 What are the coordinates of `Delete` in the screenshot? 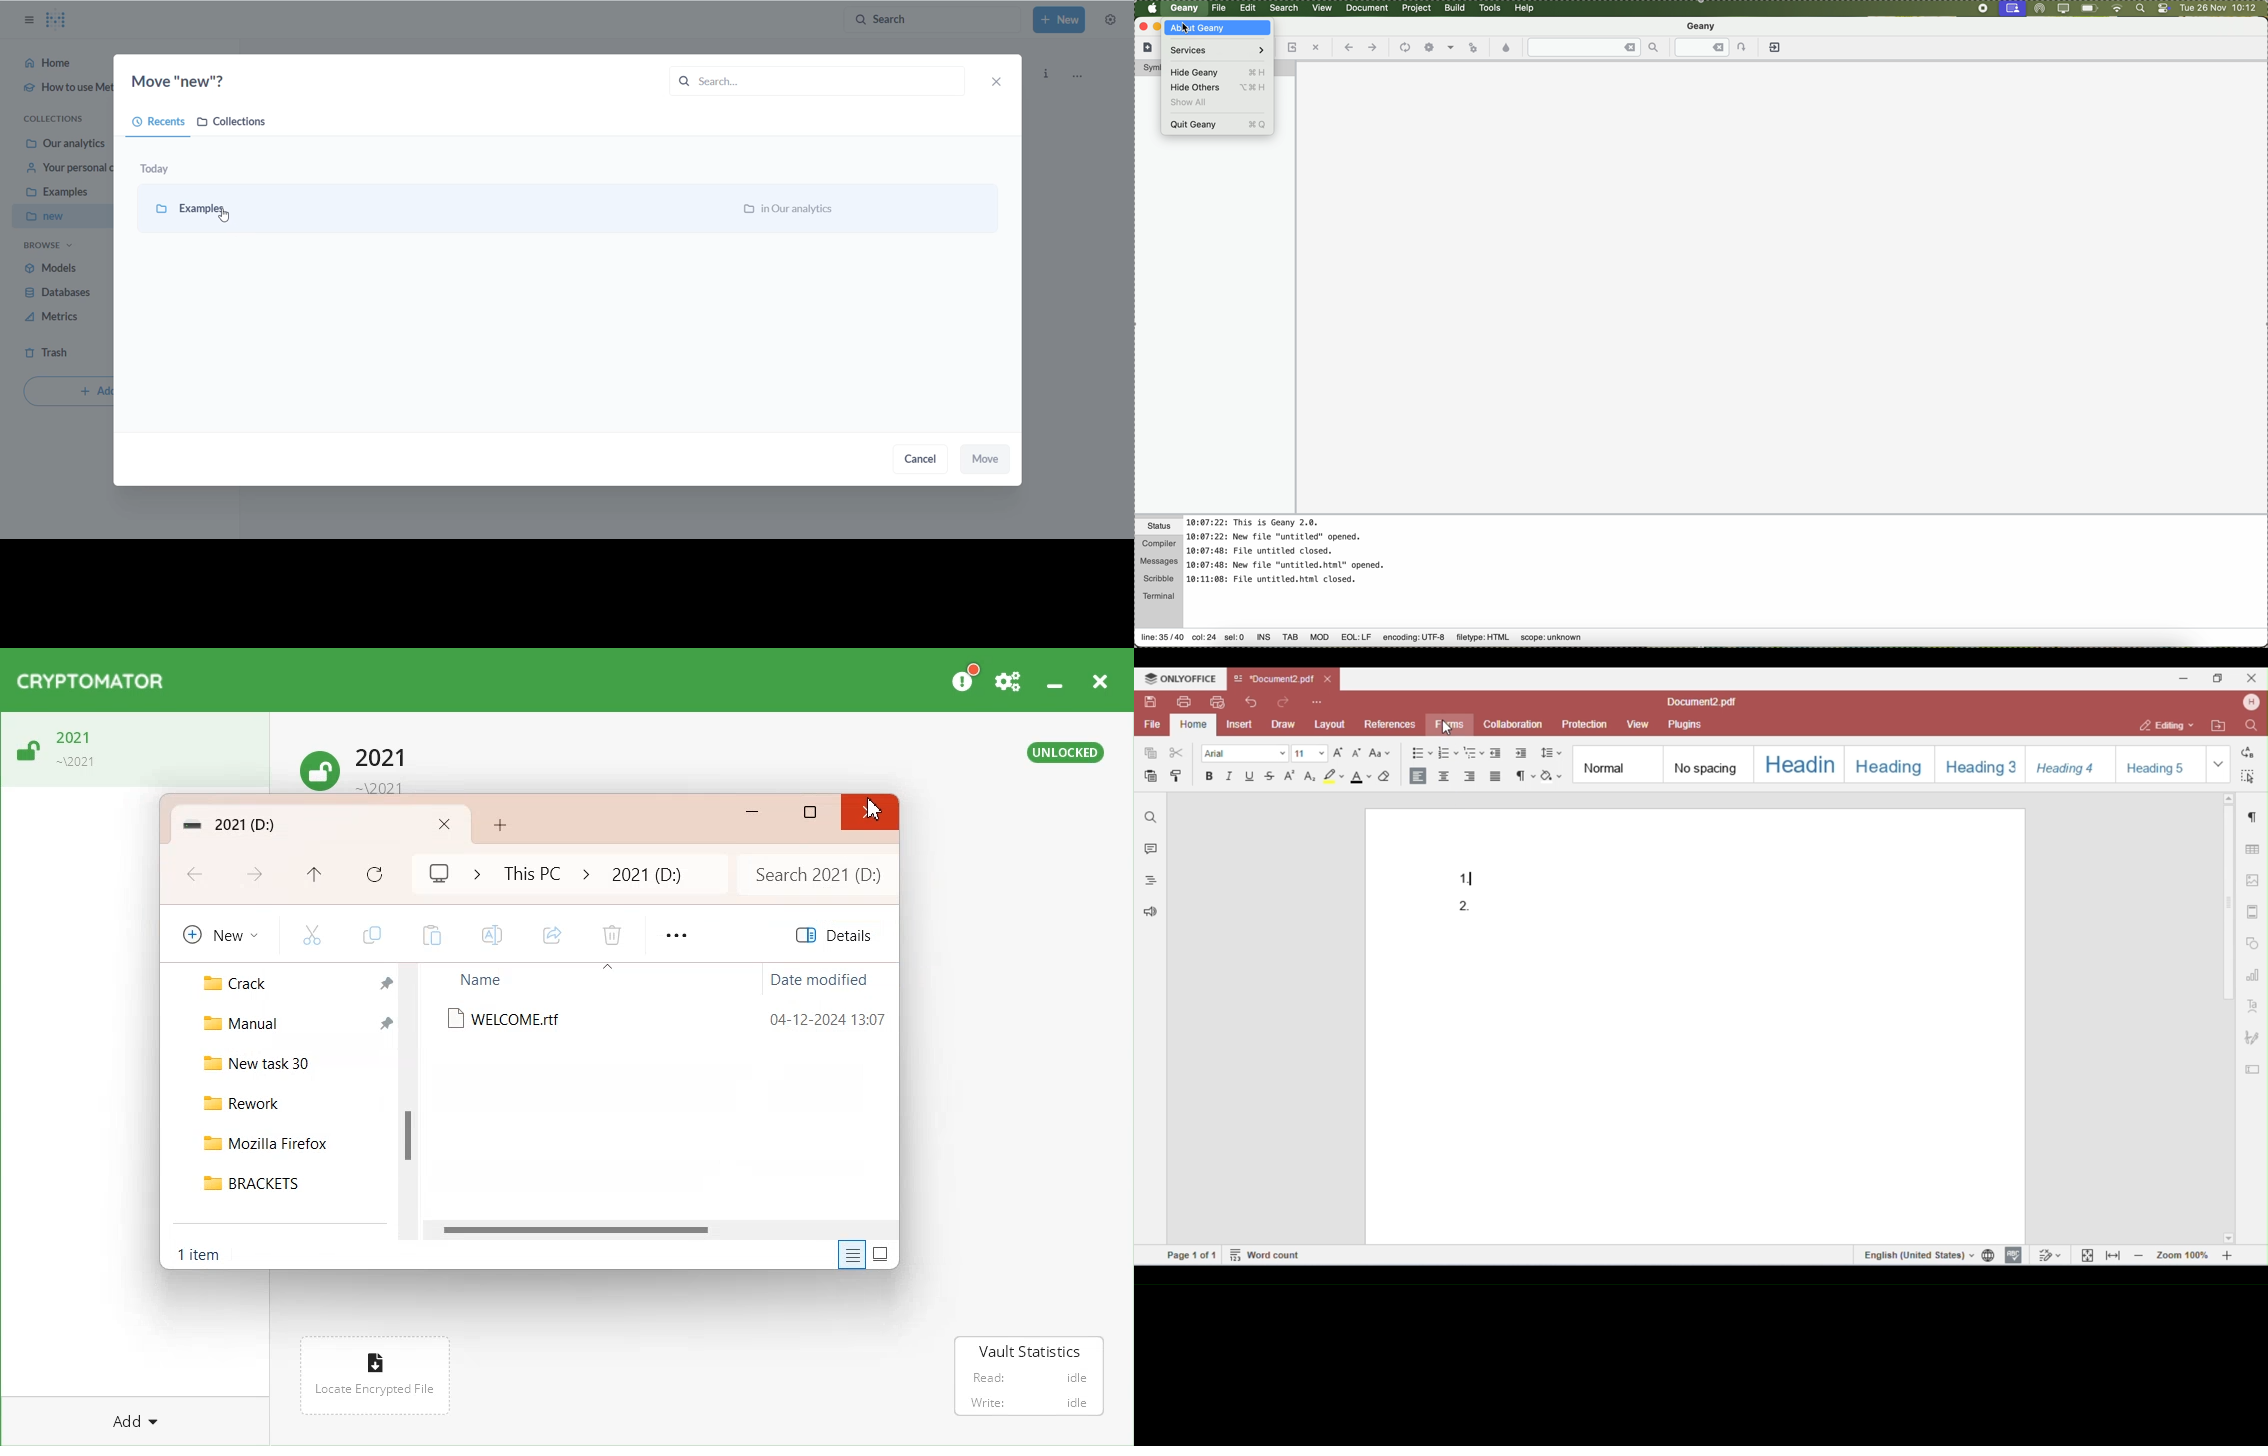 It's located at (613, 934).